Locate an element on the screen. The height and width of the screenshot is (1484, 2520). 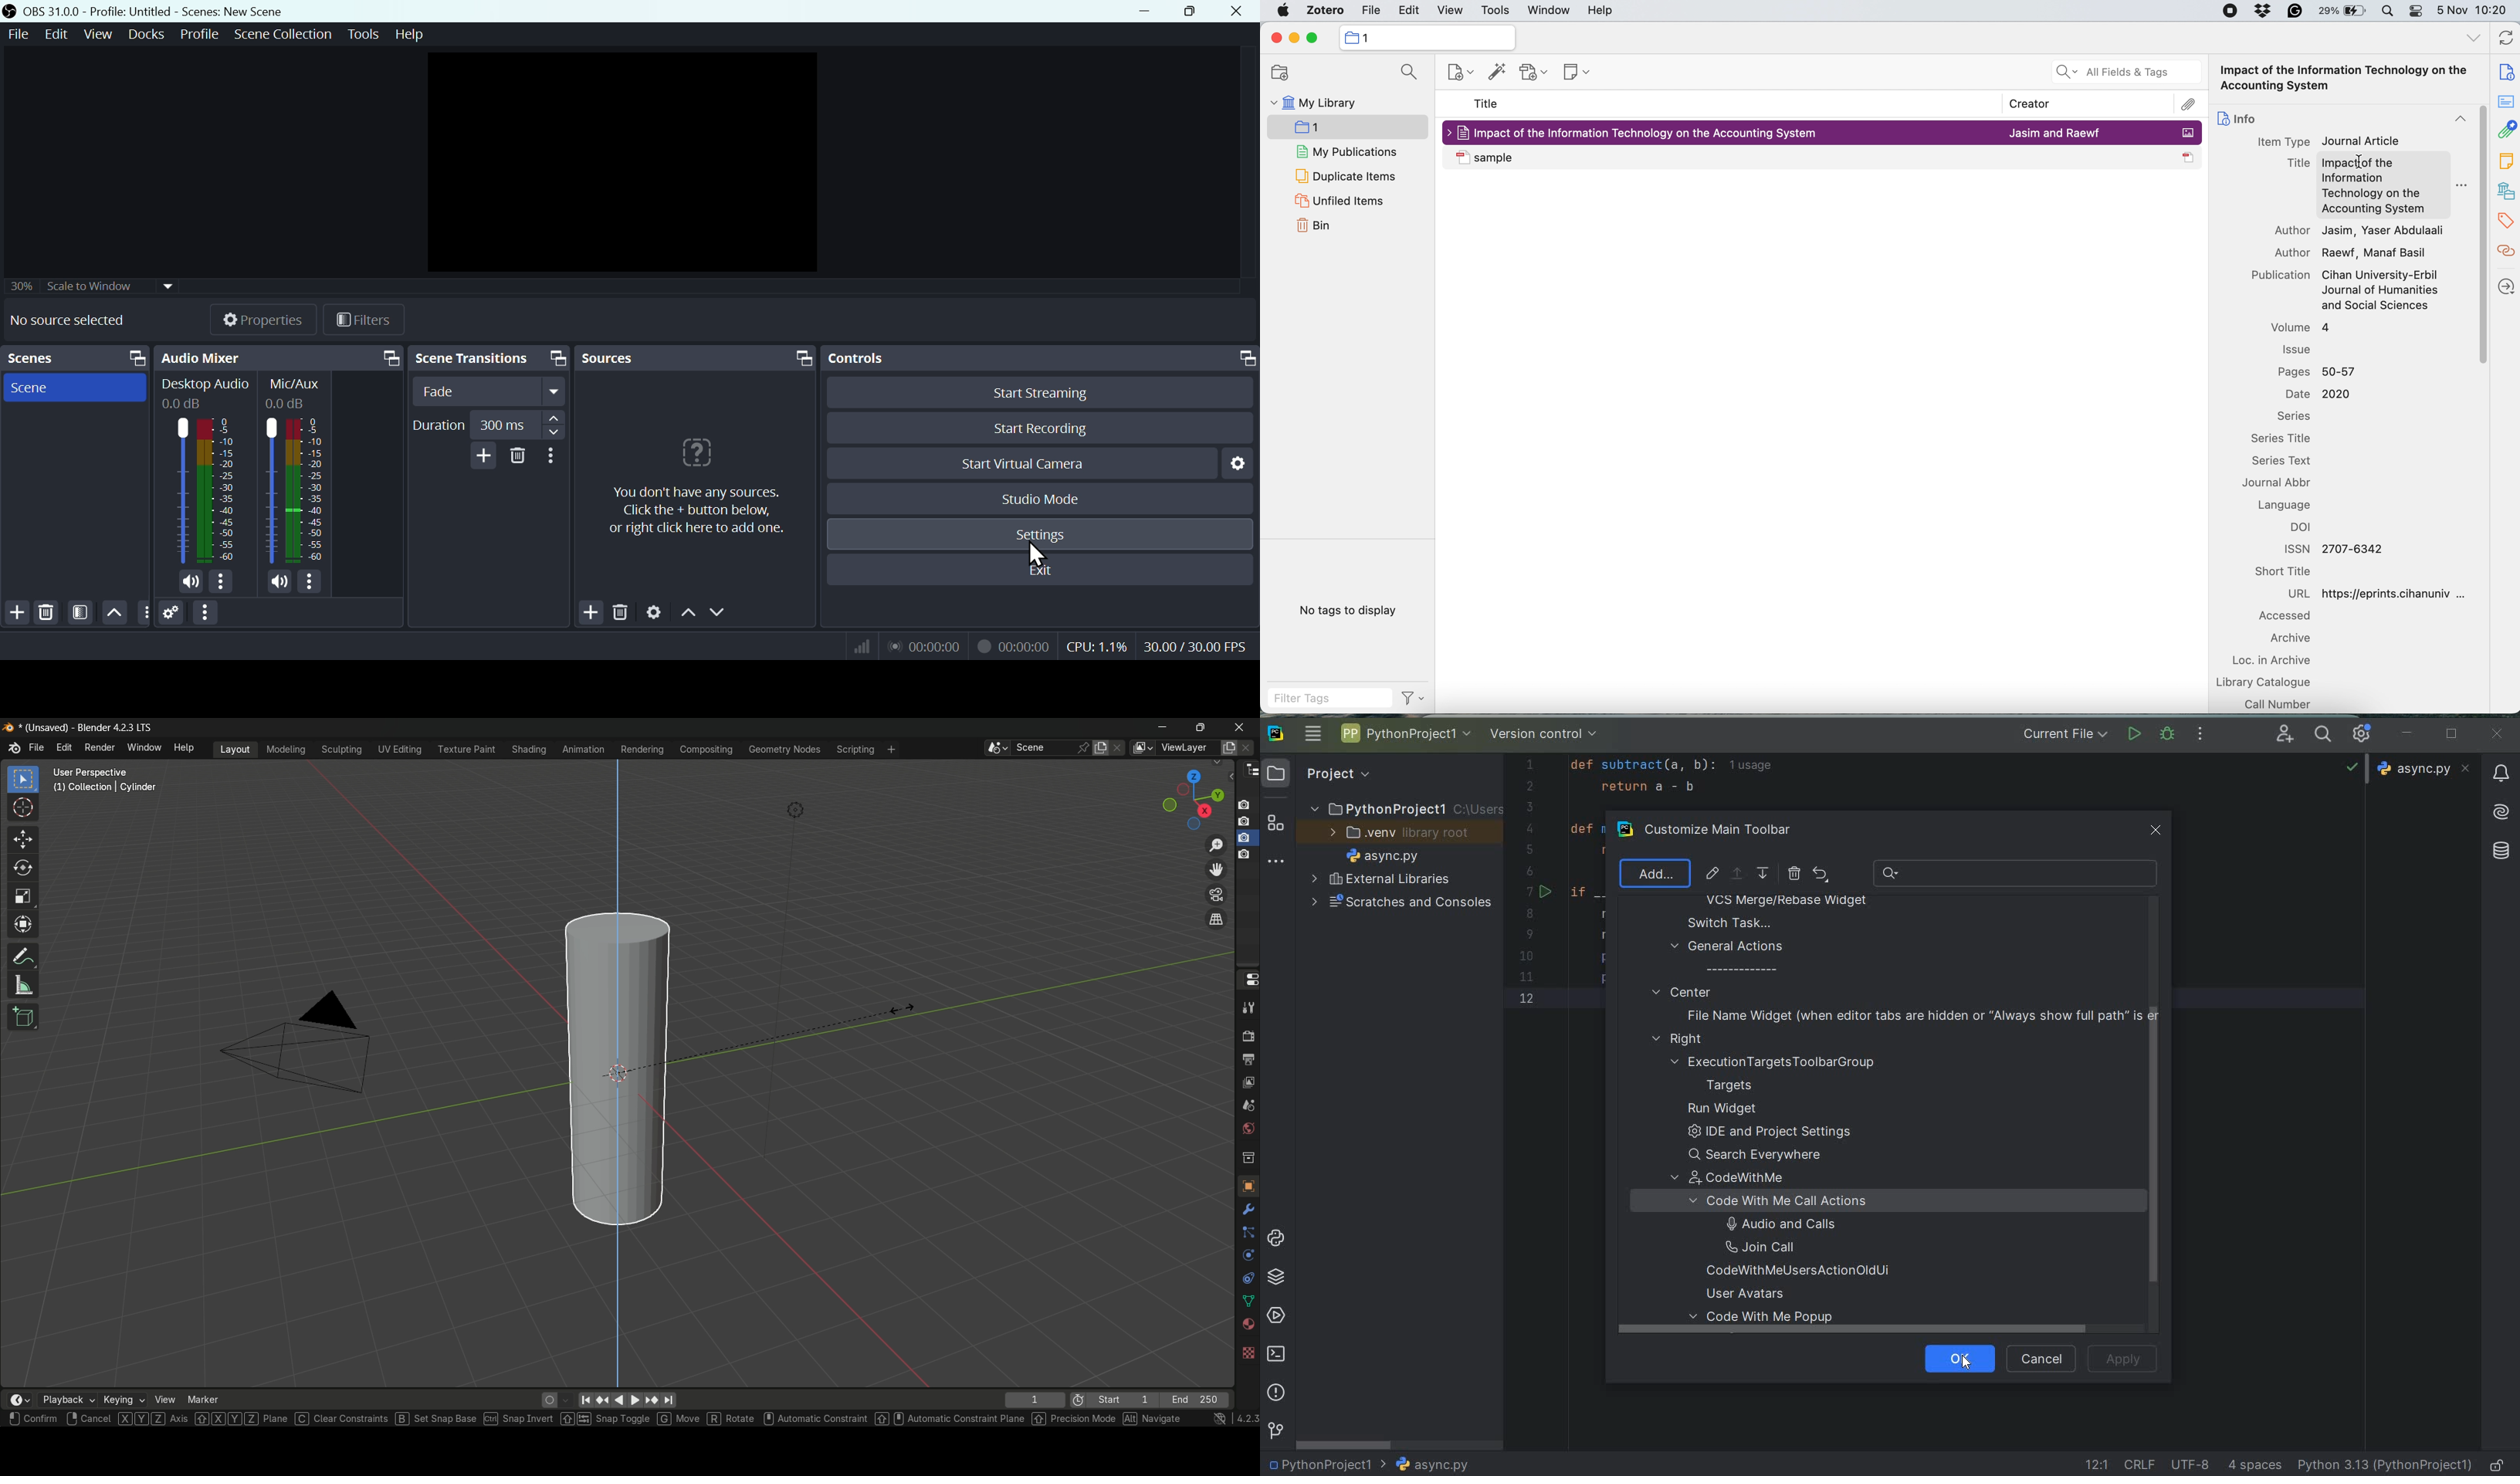
playback is located at coordinates (66, 1400).